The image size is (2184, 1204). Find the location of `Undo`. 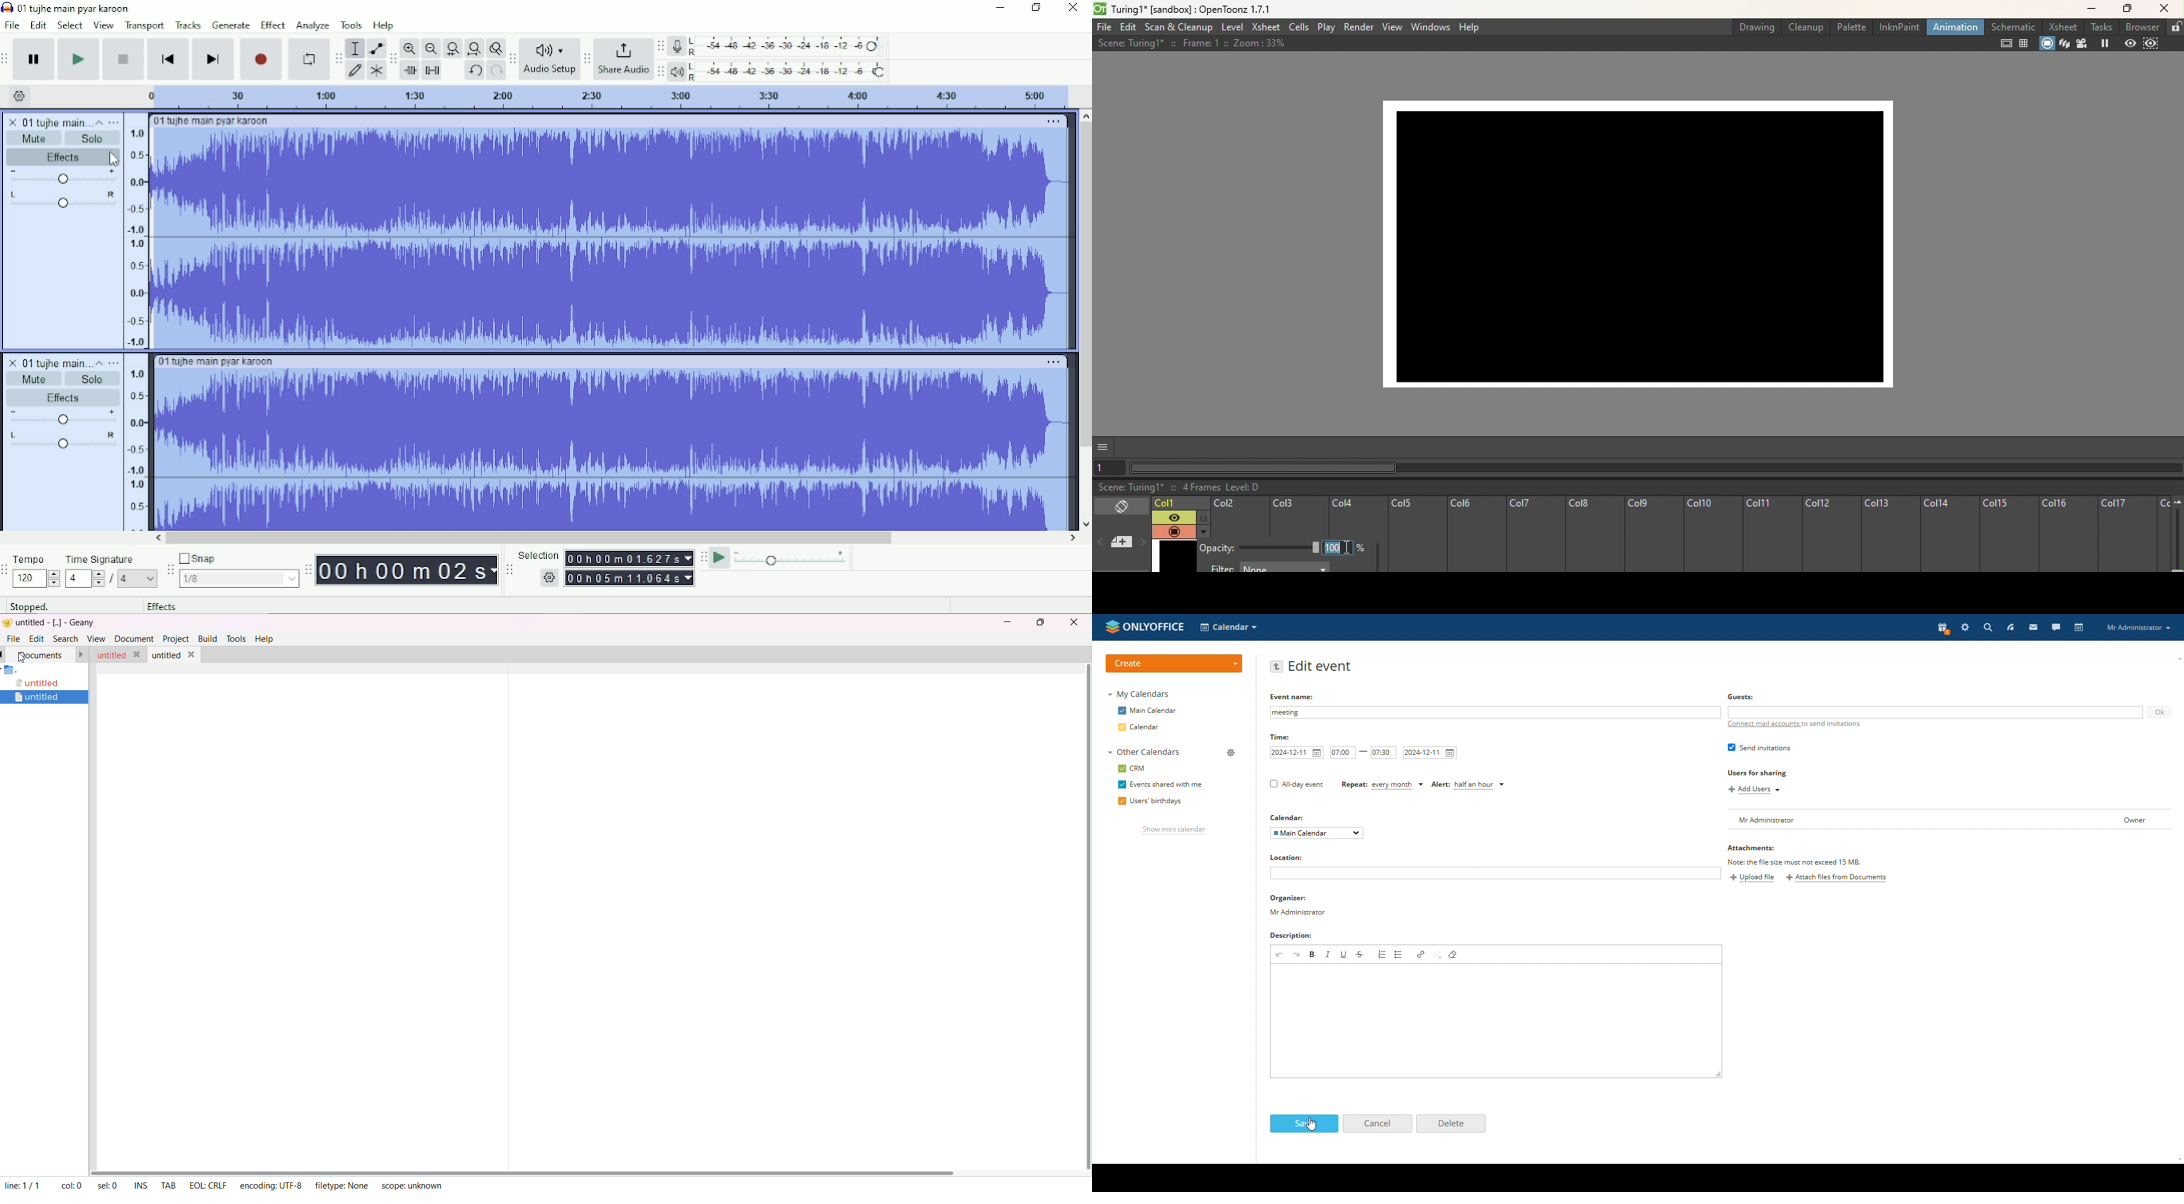

Undo is located at coordinates (474, 71).